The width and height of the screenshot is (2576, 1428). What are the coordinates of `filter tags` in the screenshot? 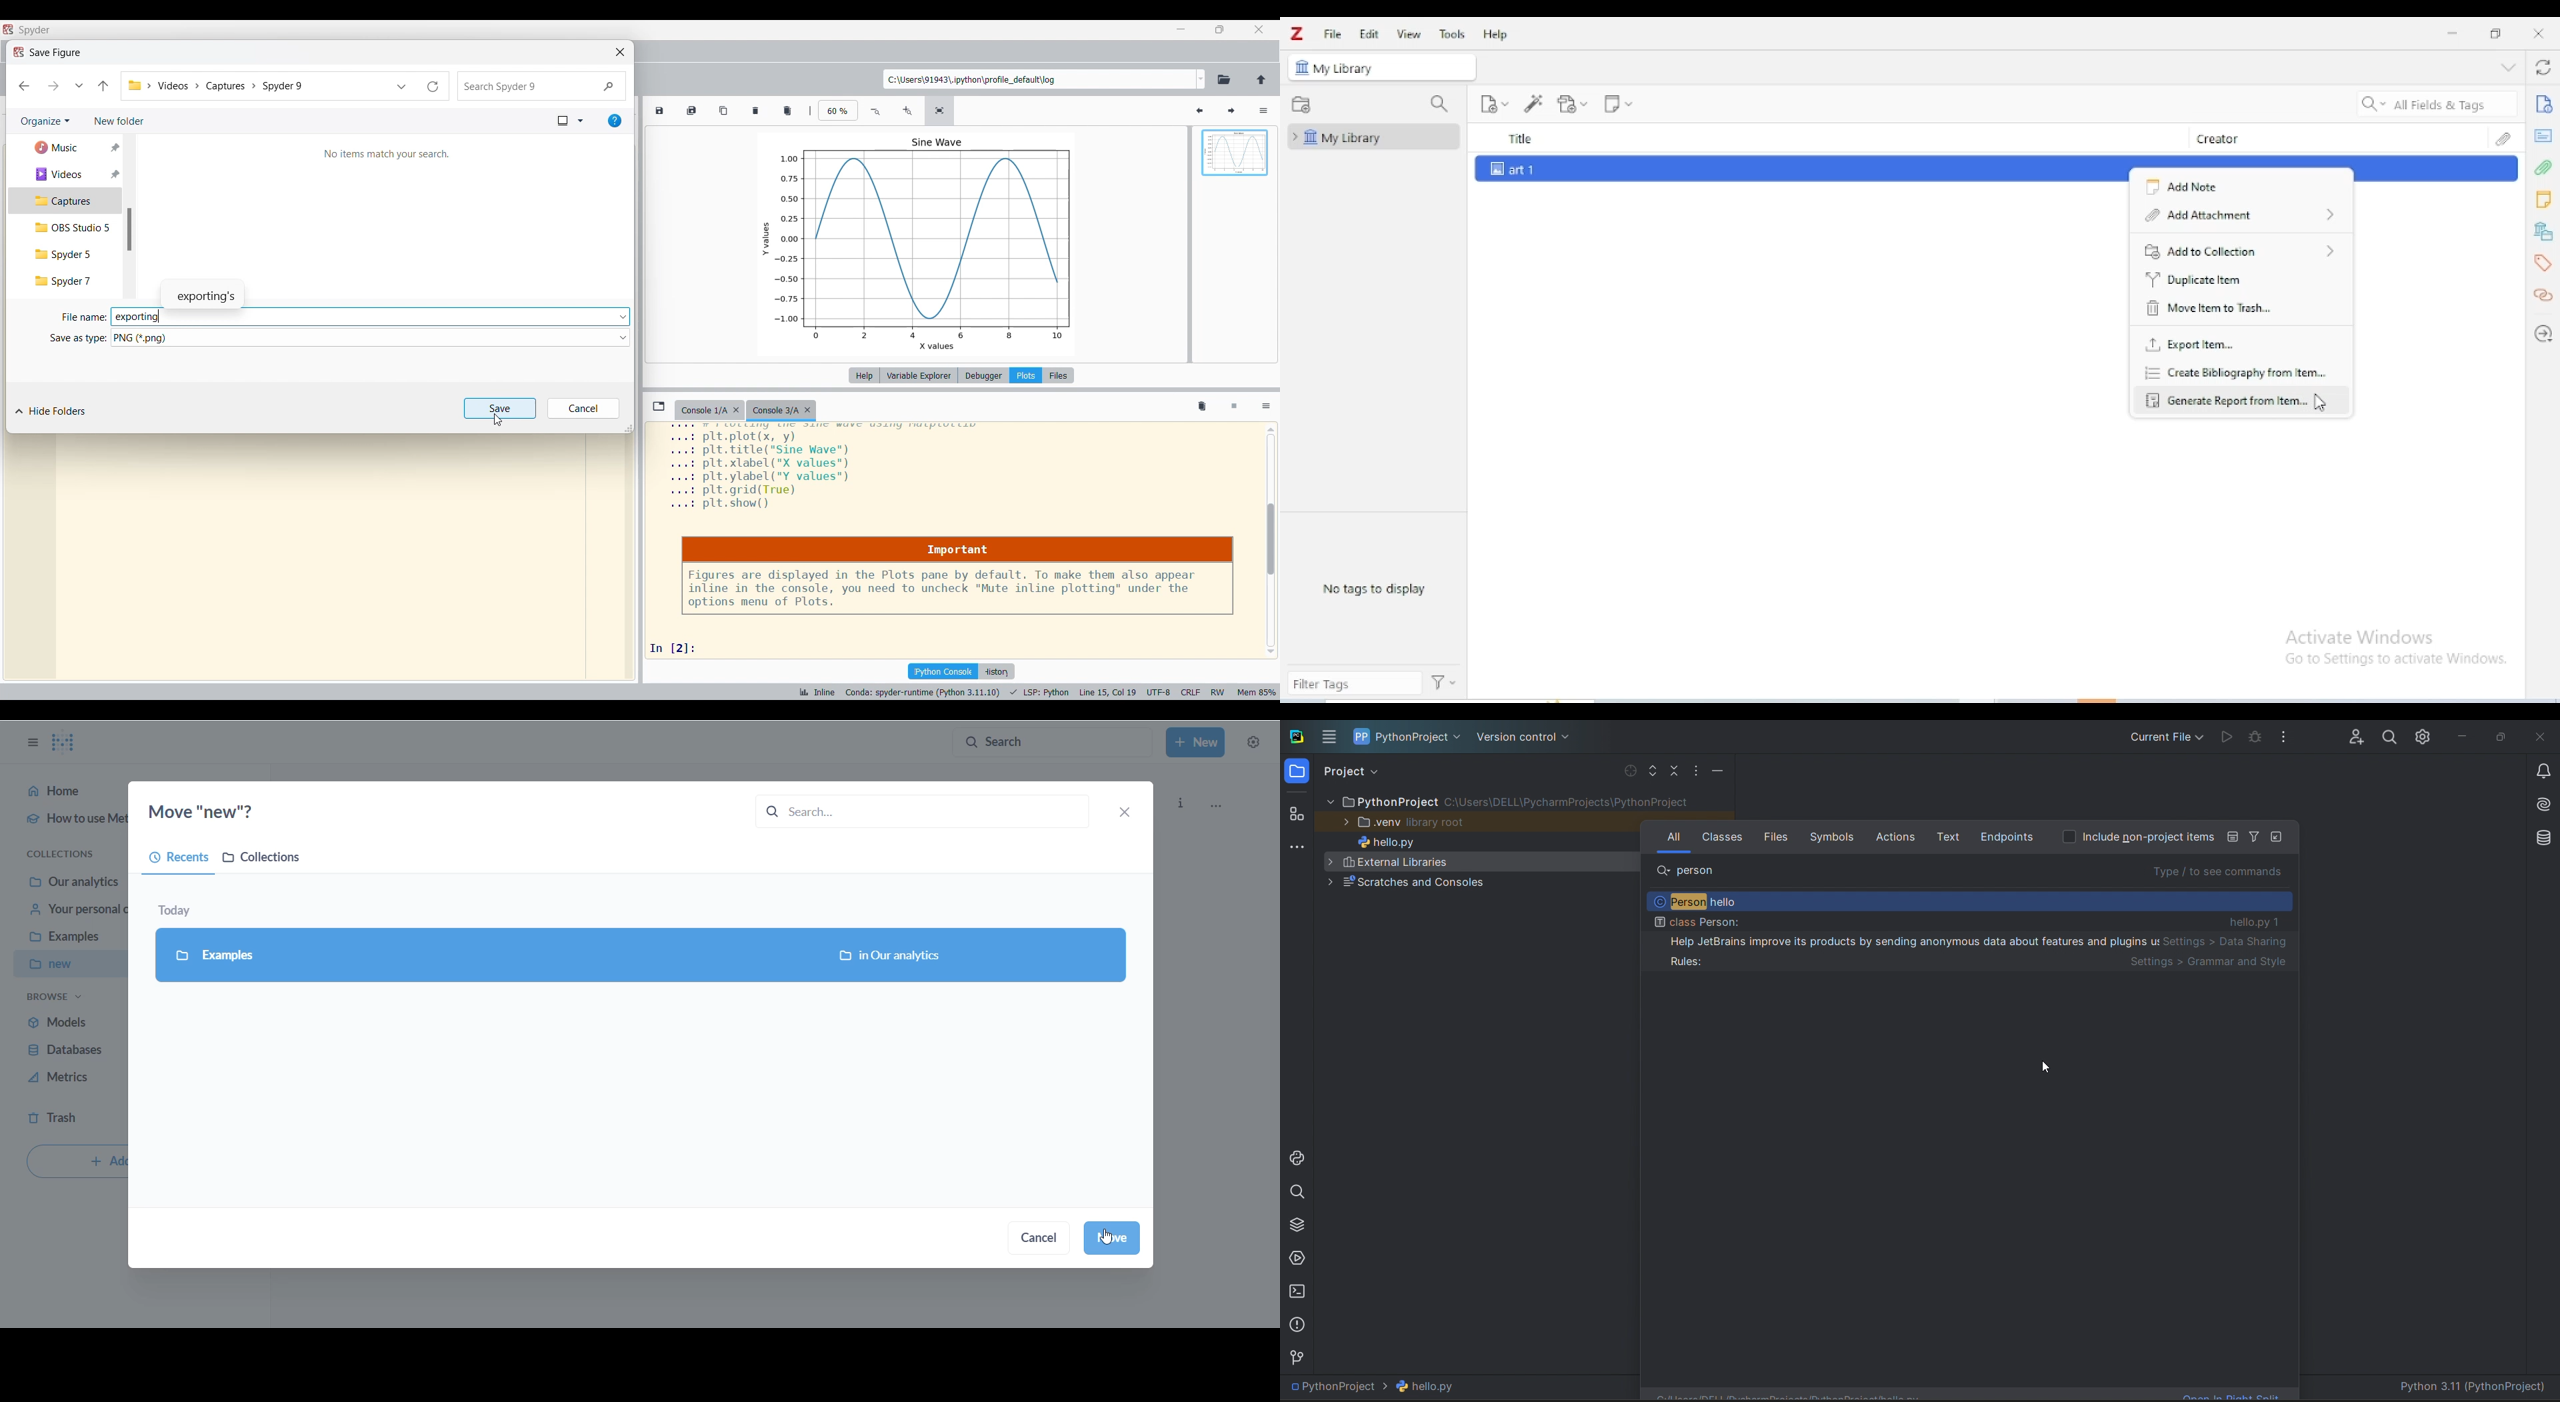 It's located at (1354, 685).